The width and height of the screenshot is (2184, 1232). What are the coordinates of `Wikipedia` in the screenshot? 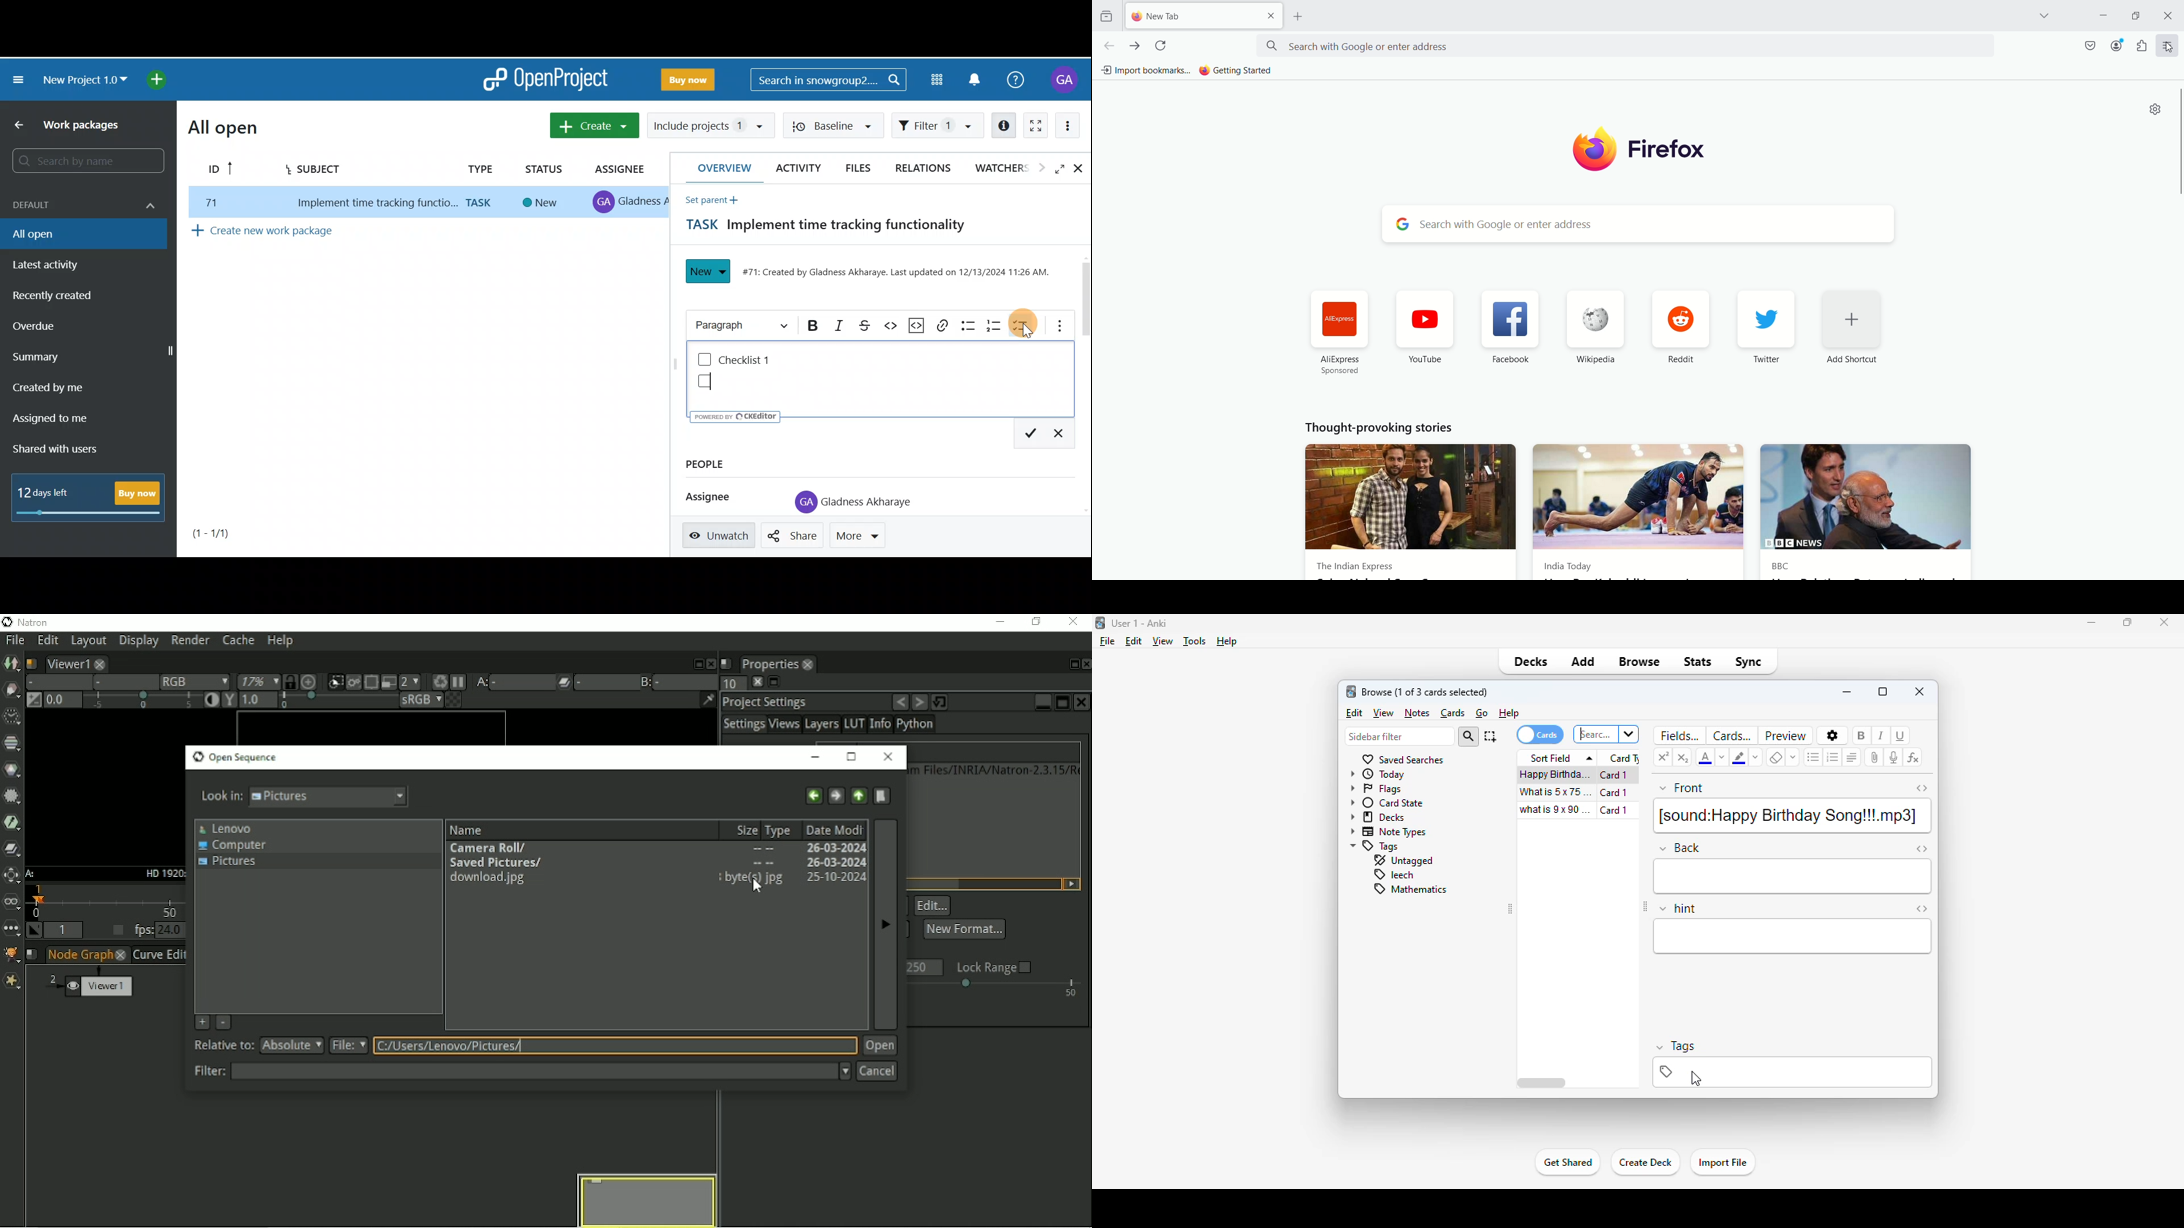 It's located at (1599, 329).